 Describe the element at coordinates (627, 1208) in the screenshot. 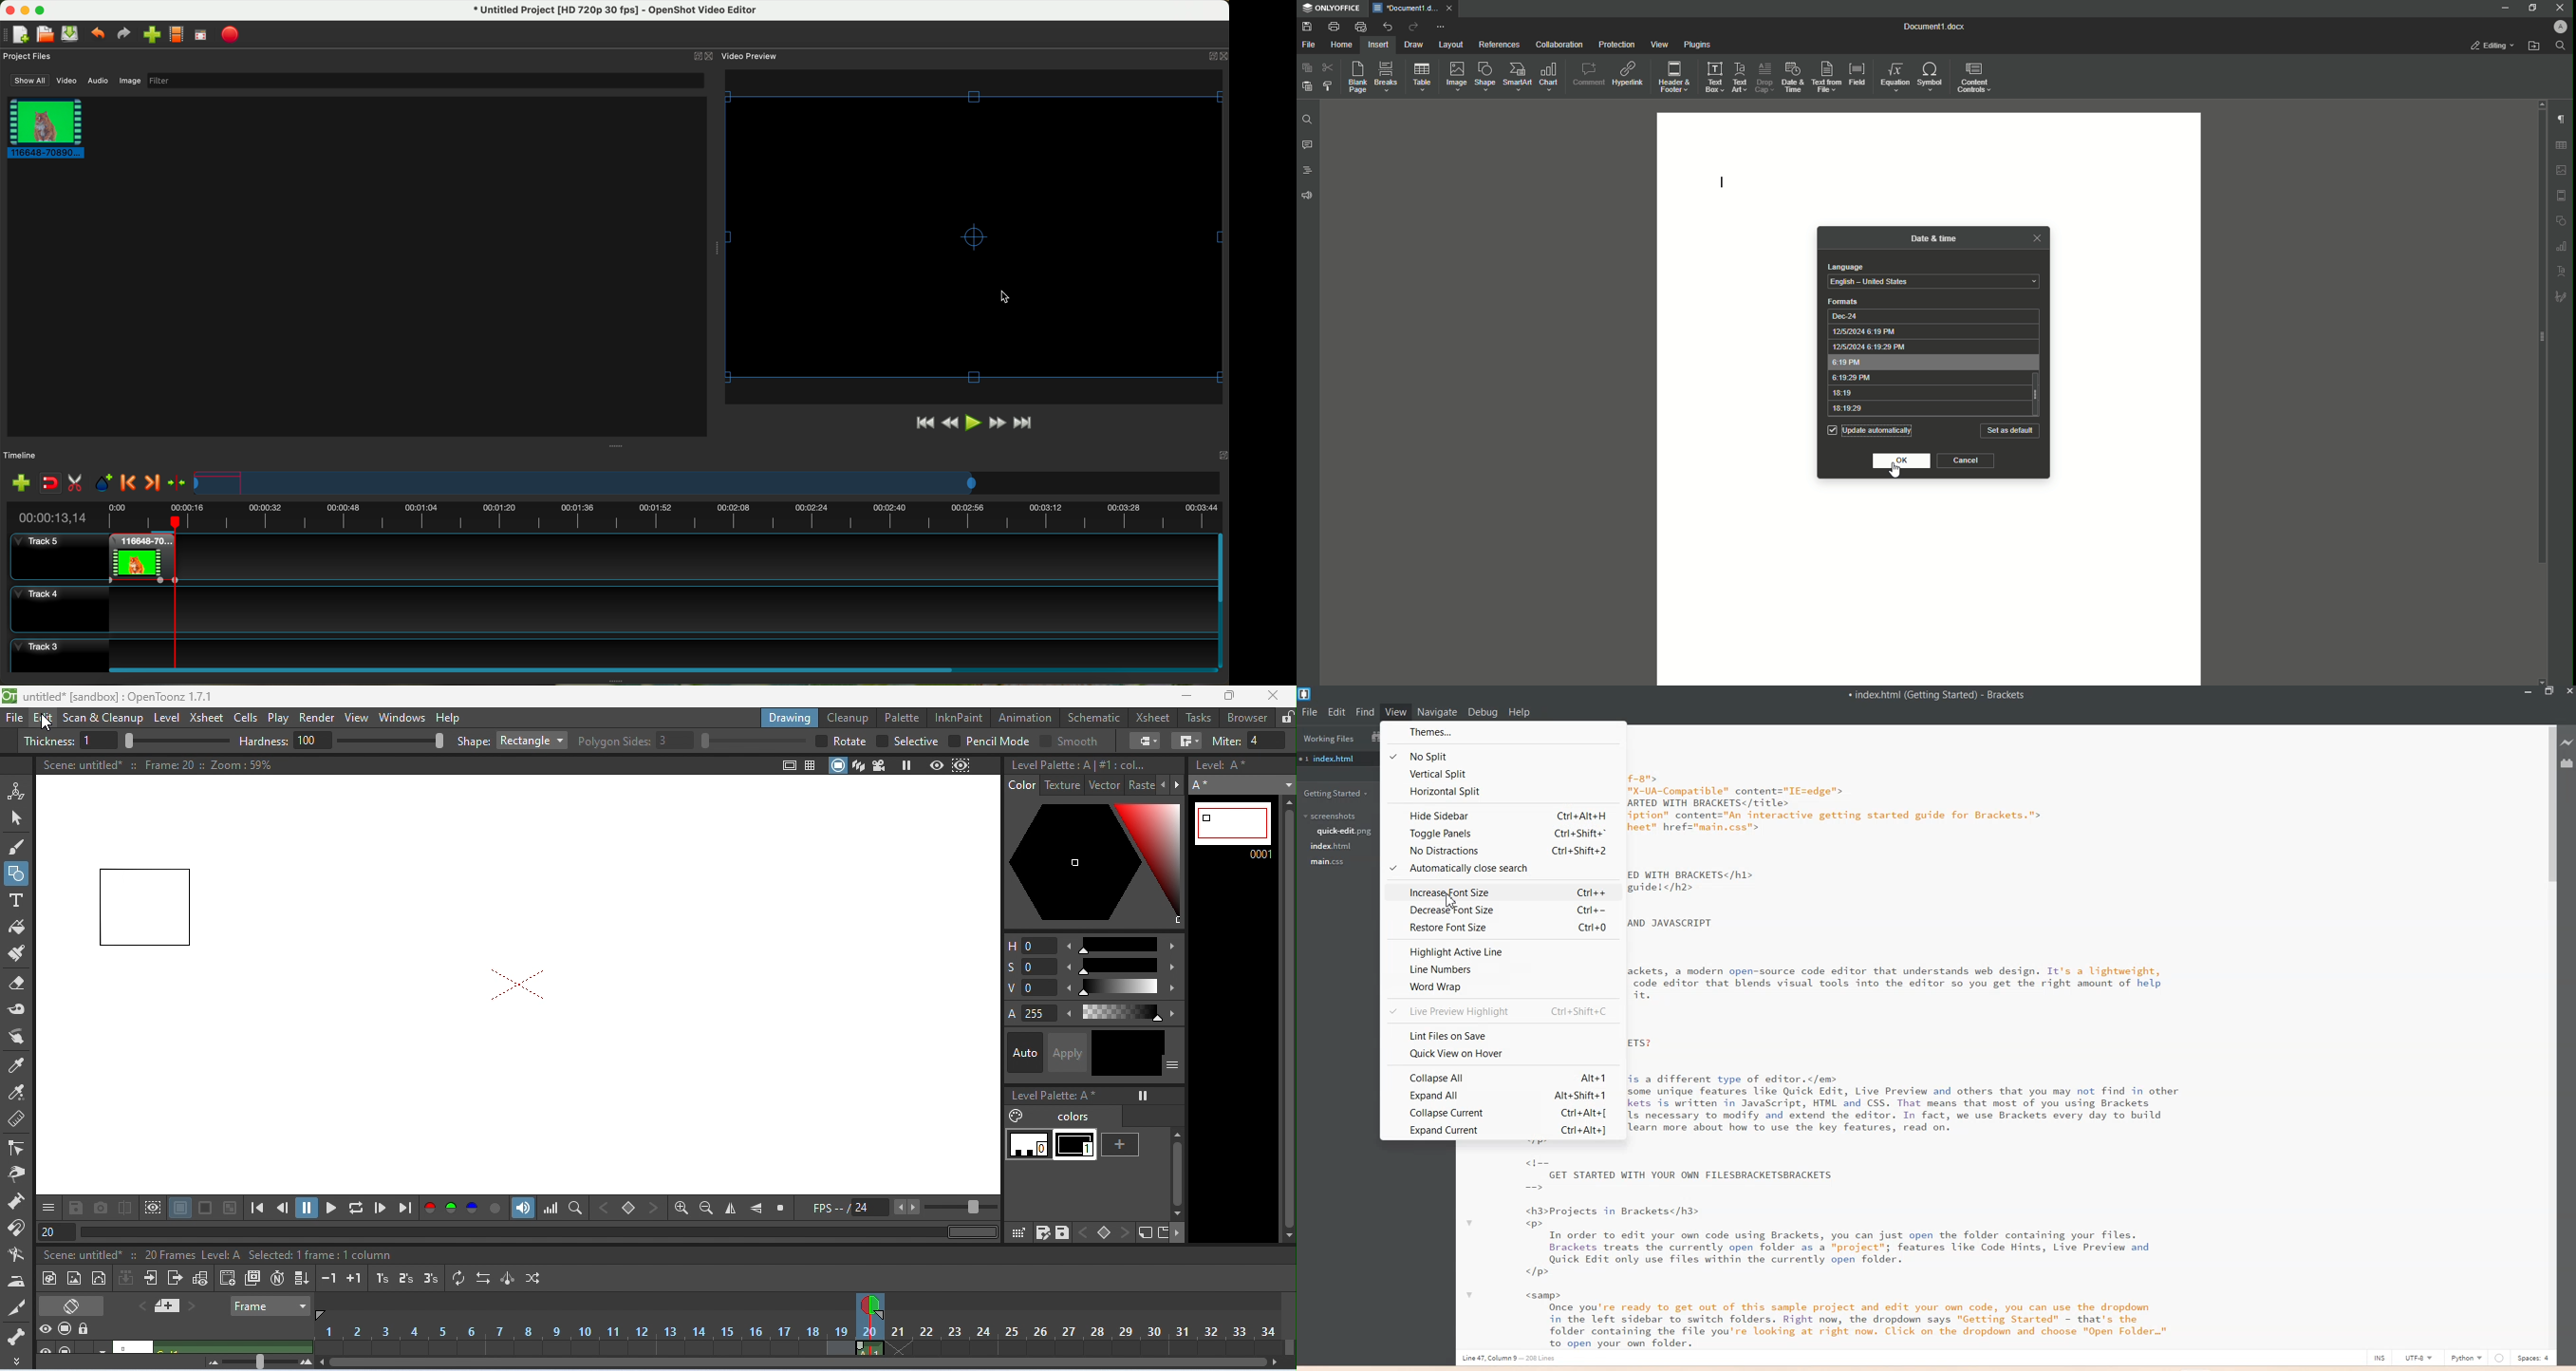

I see `set key` at that location.